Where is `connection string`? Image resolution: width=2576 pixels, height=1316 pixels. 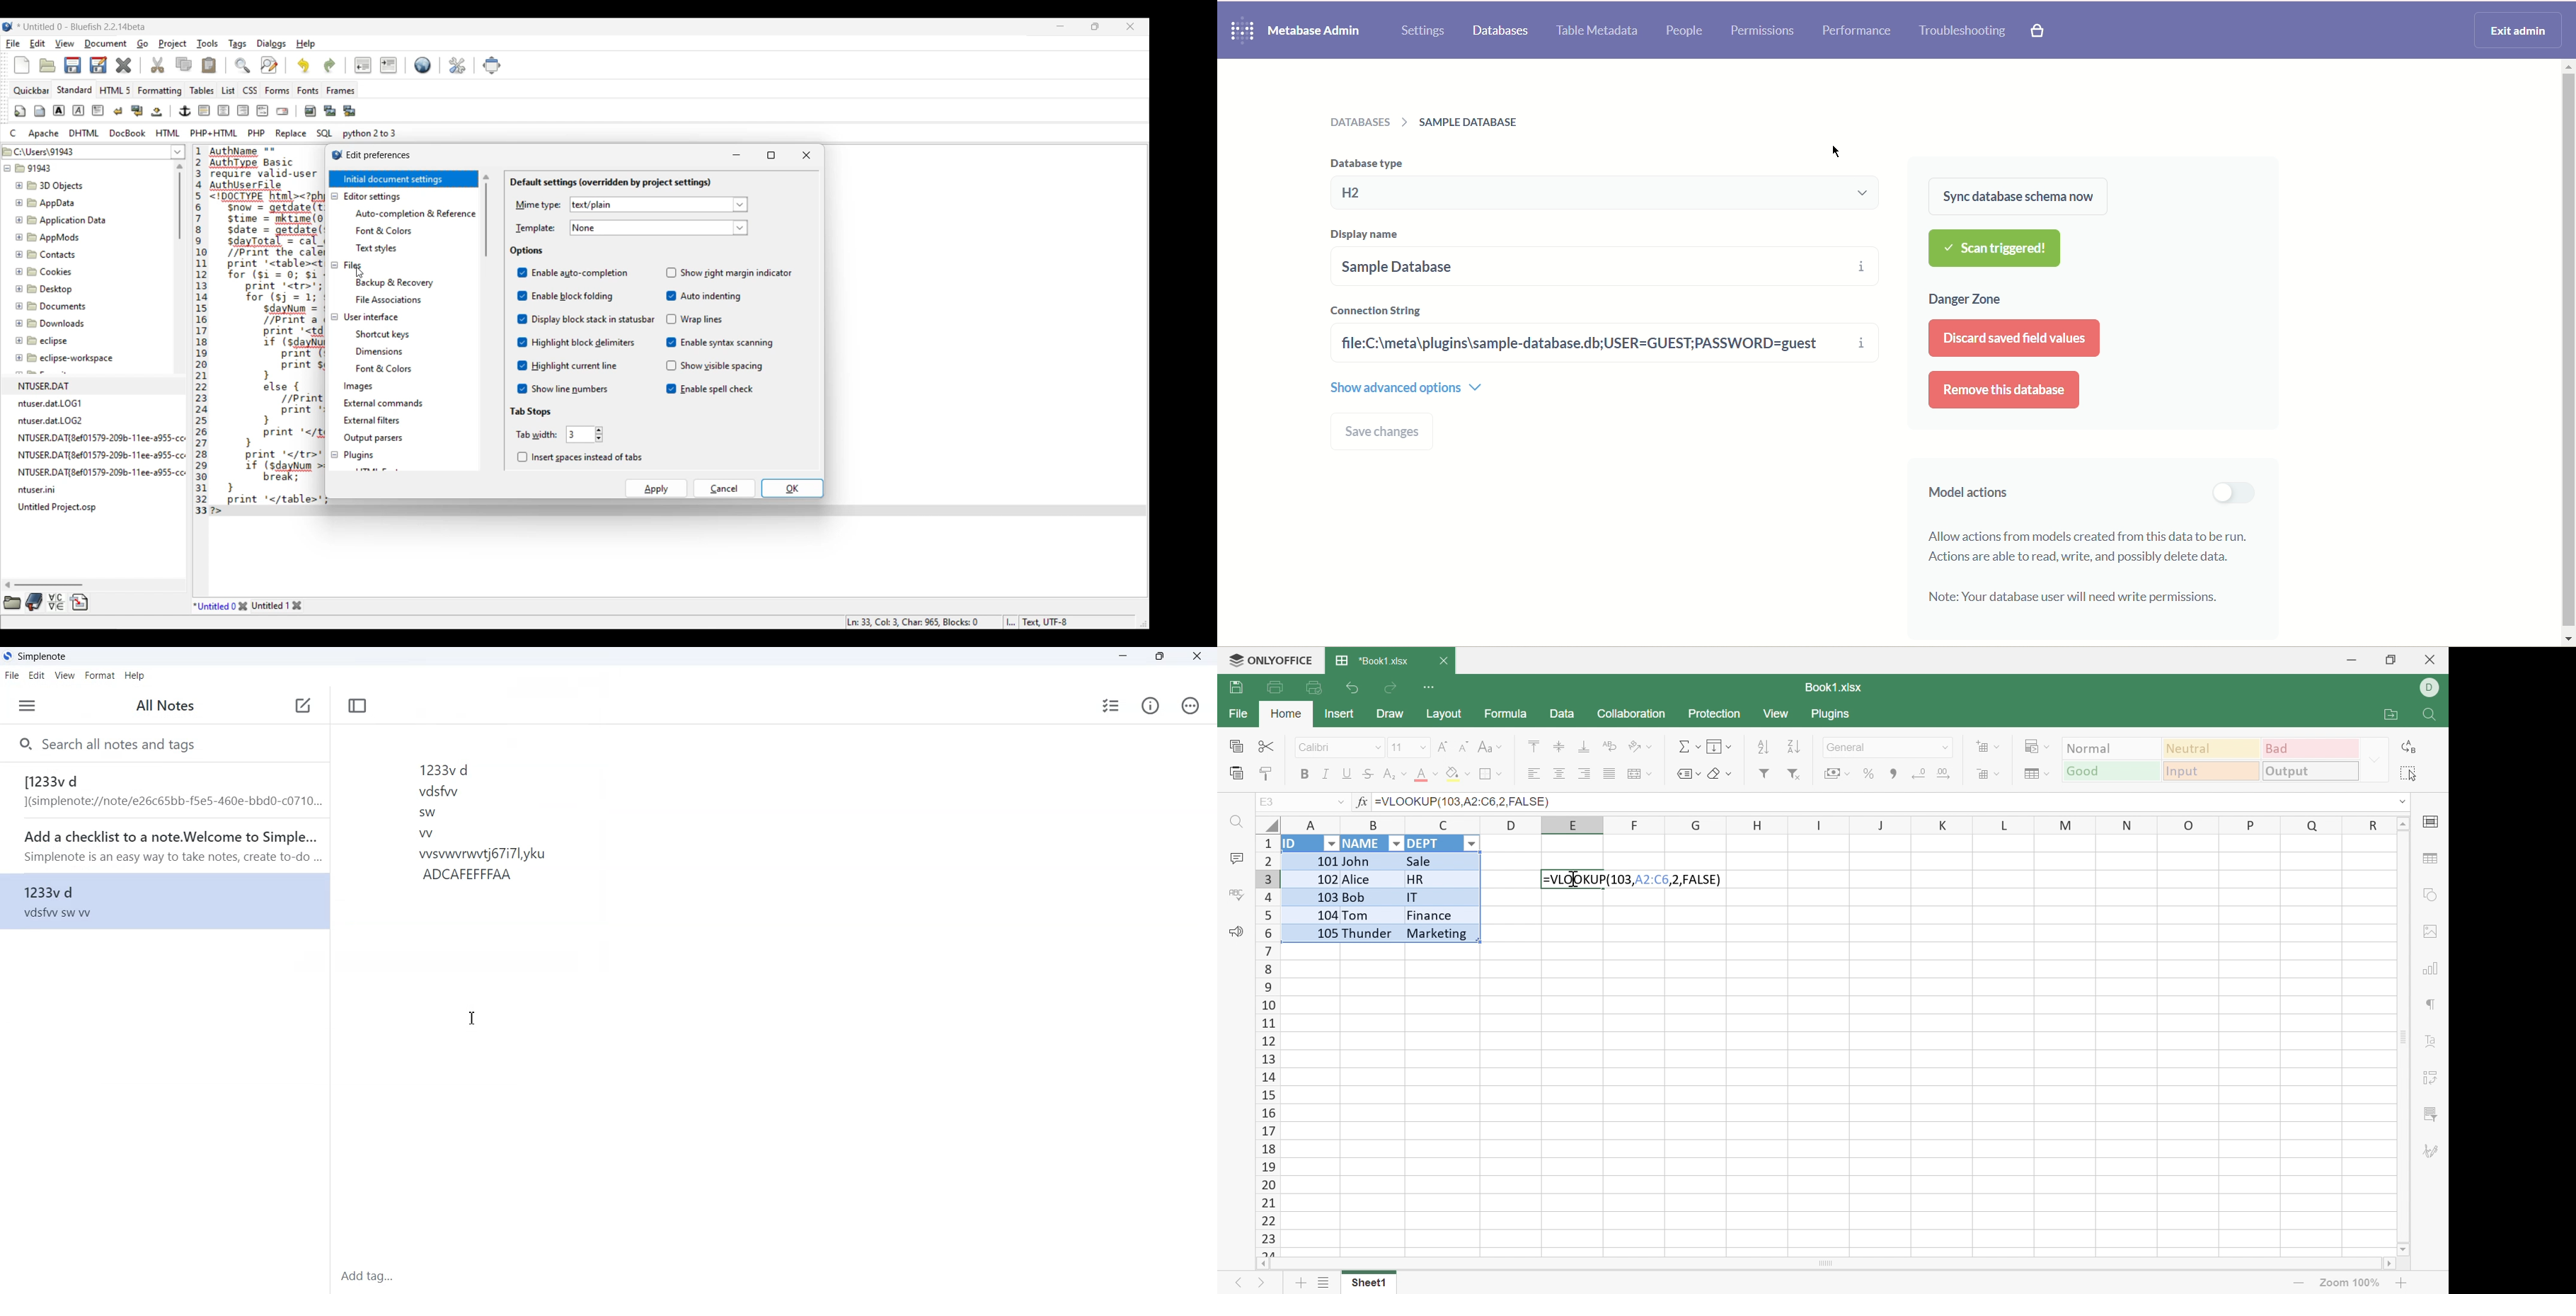
connection string is located at coordinates (1378, 309).